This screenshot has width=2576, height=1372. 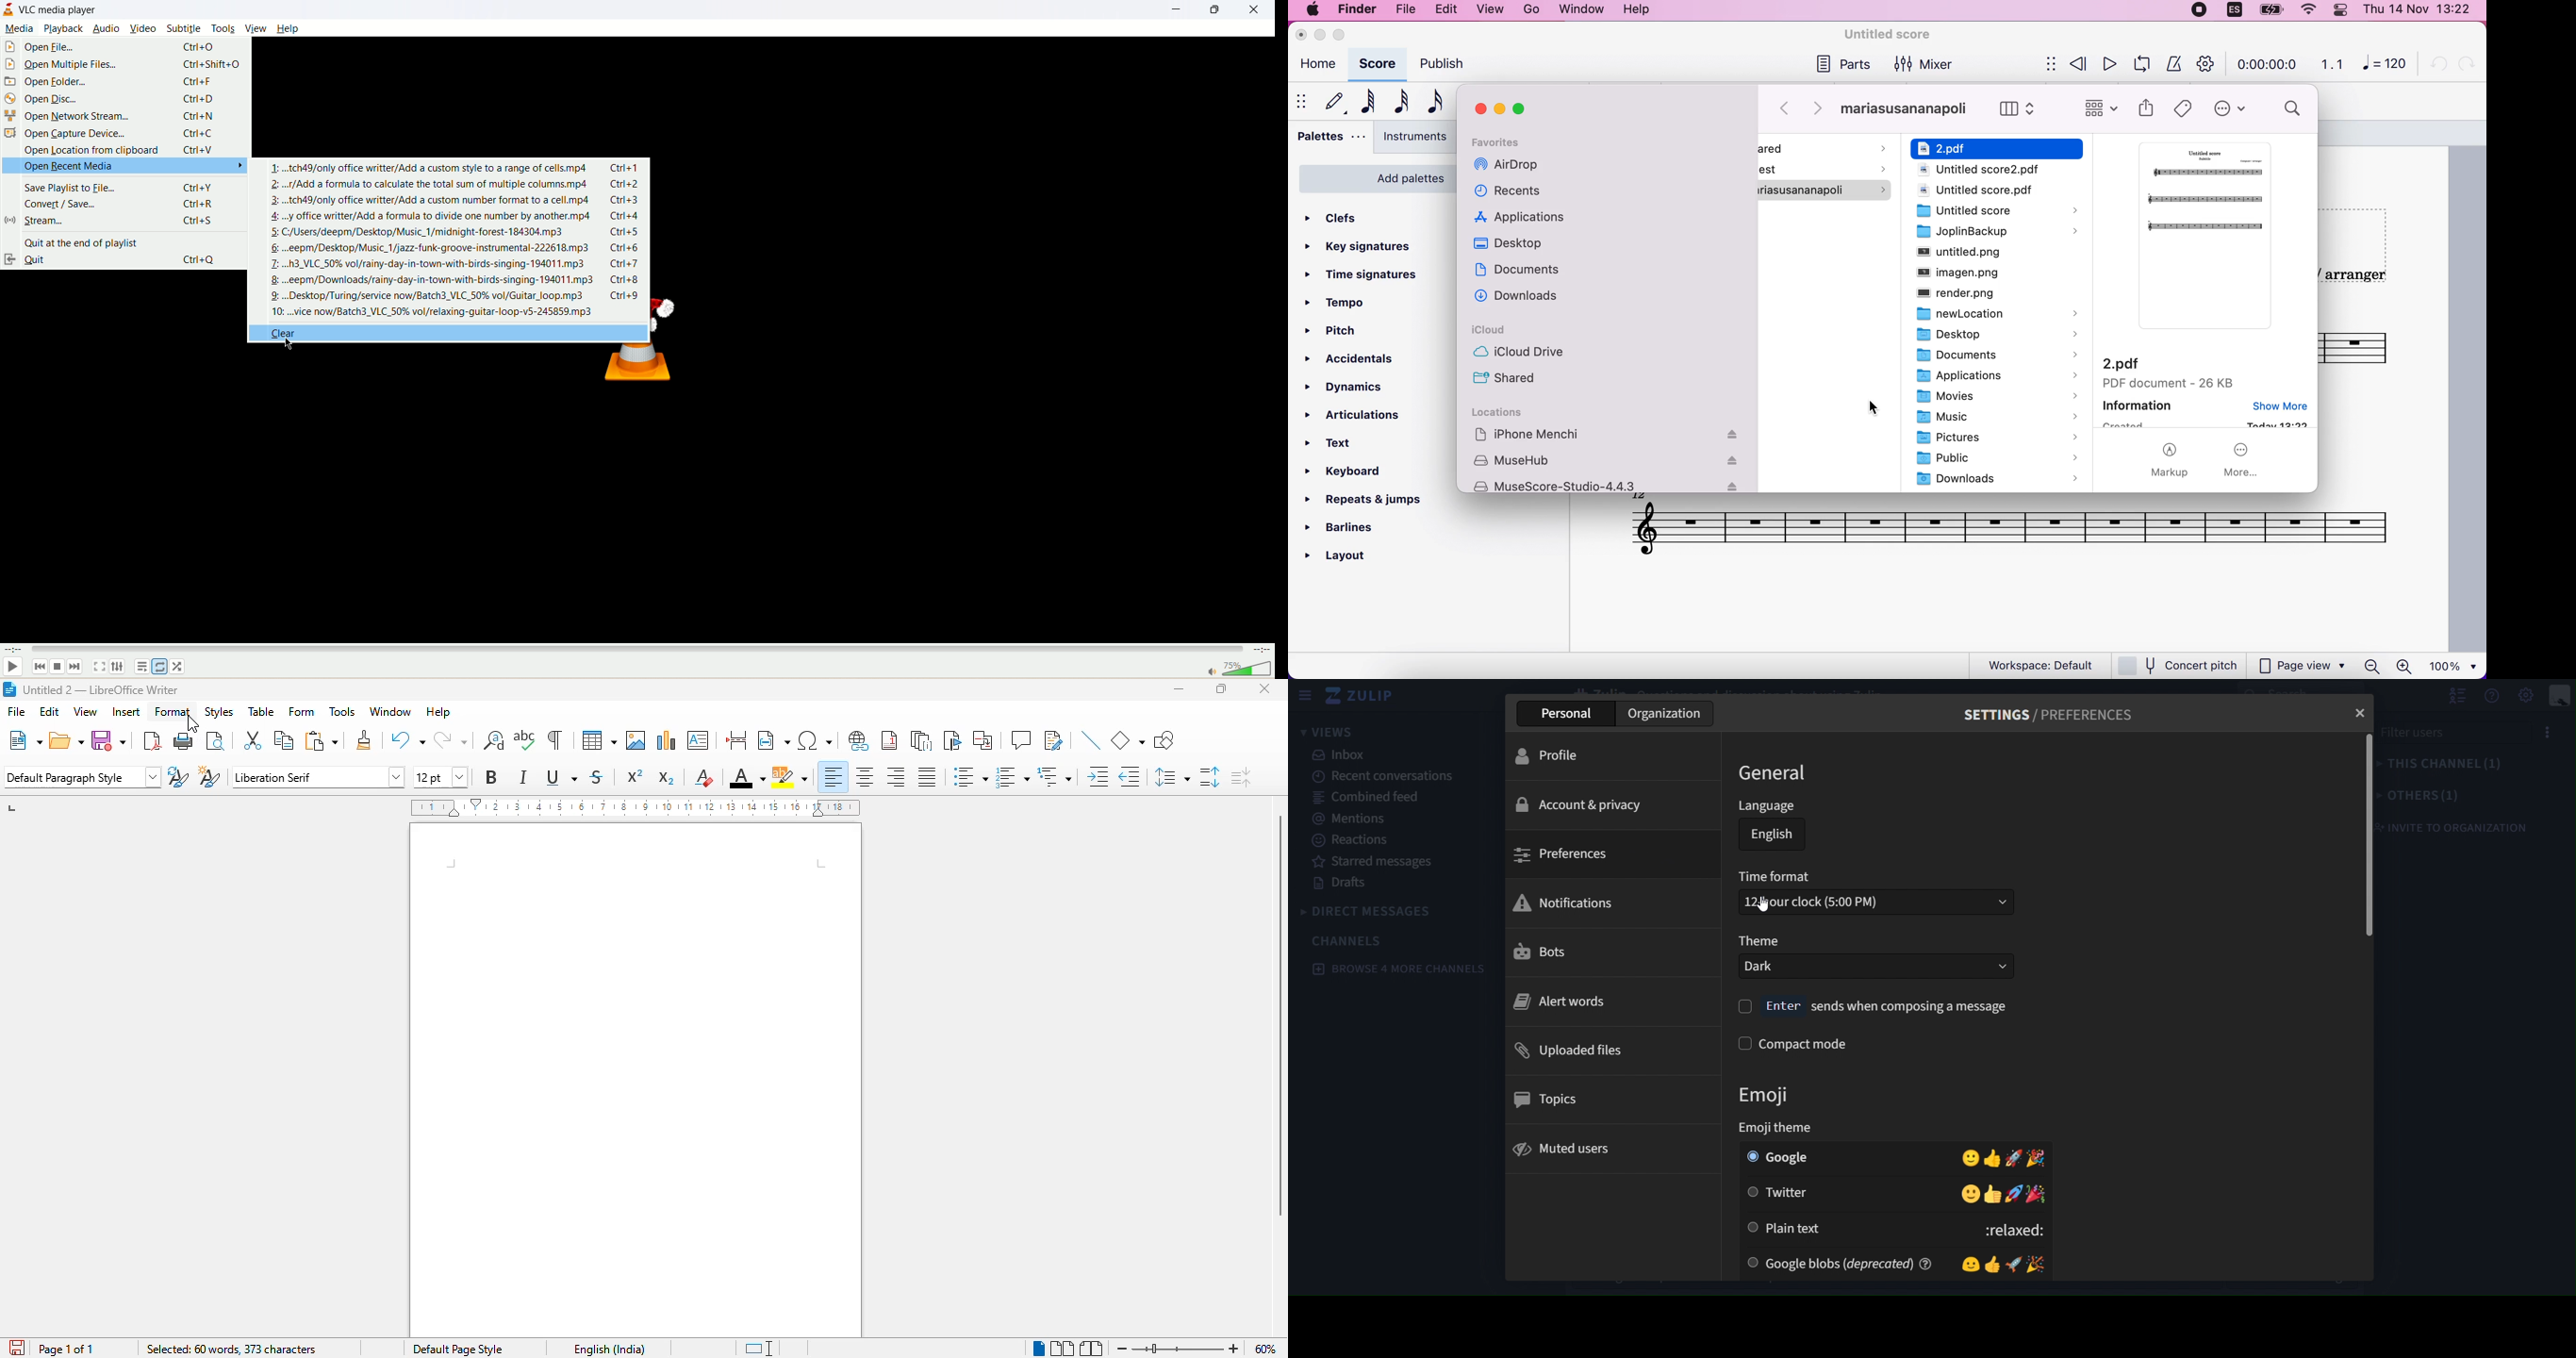 I want to click on Dark, so click(x=1876, y=965).